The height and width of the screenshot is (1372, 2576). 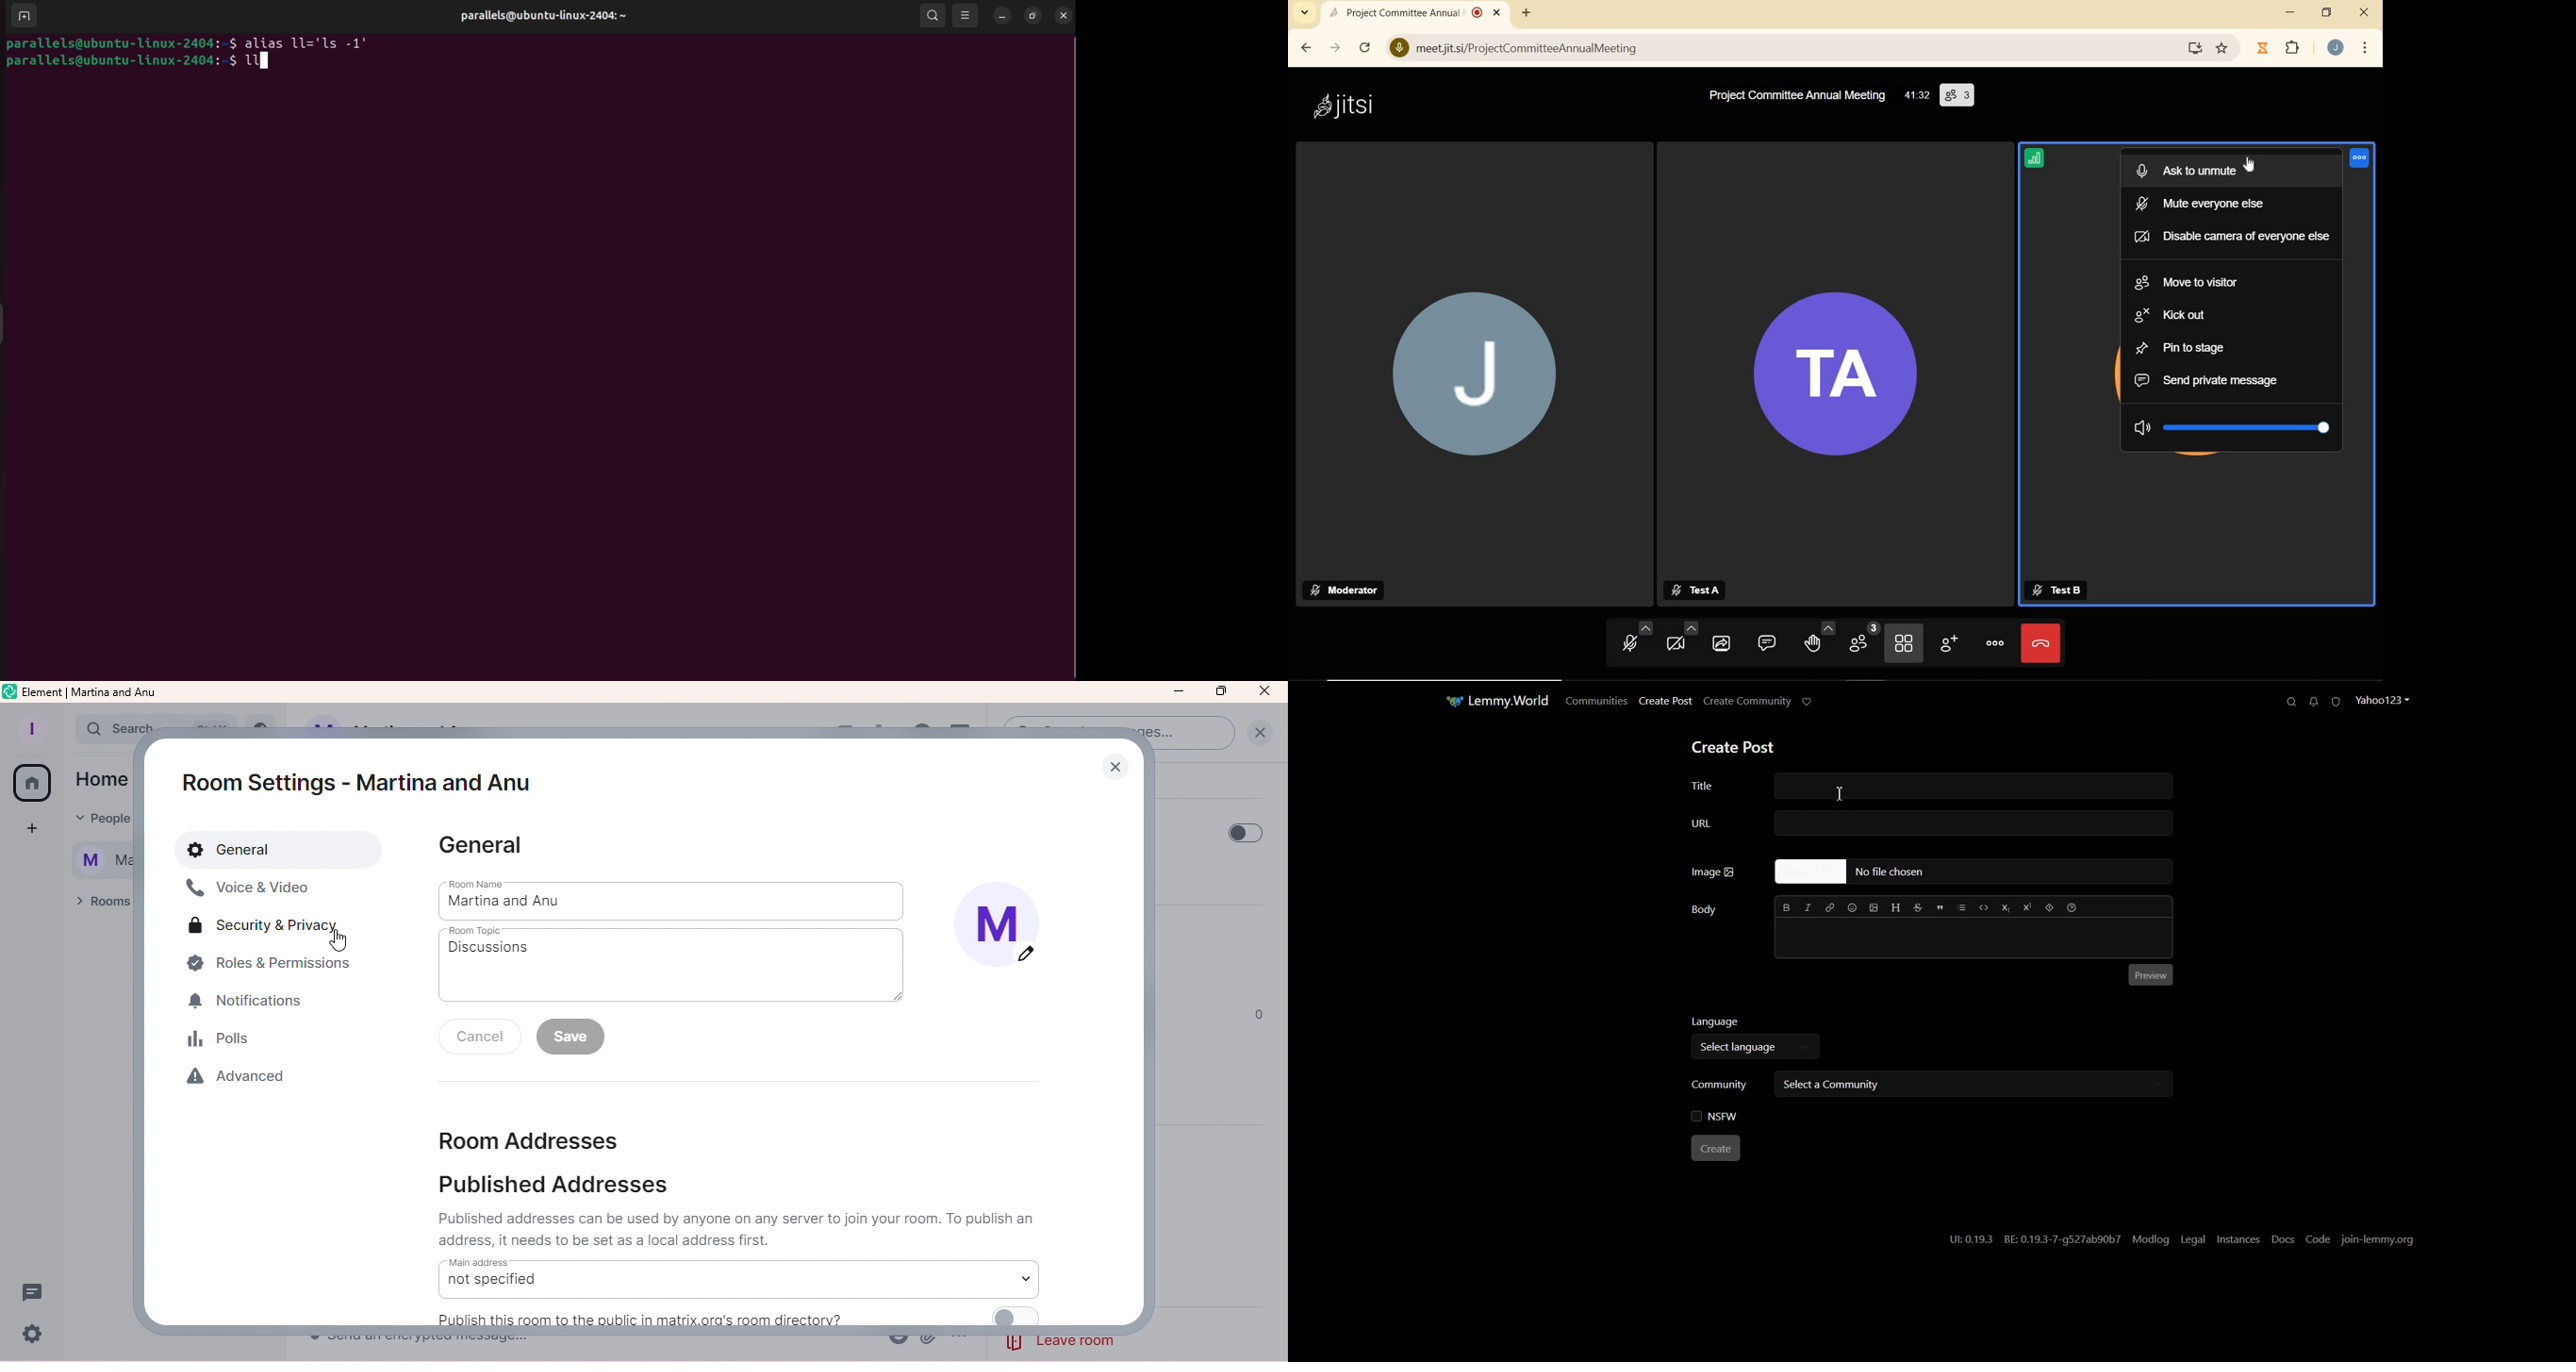 What do you see at coordinates (1108, 766) in the screenshot?
I see `Close` at bounding box center [1108, 766].